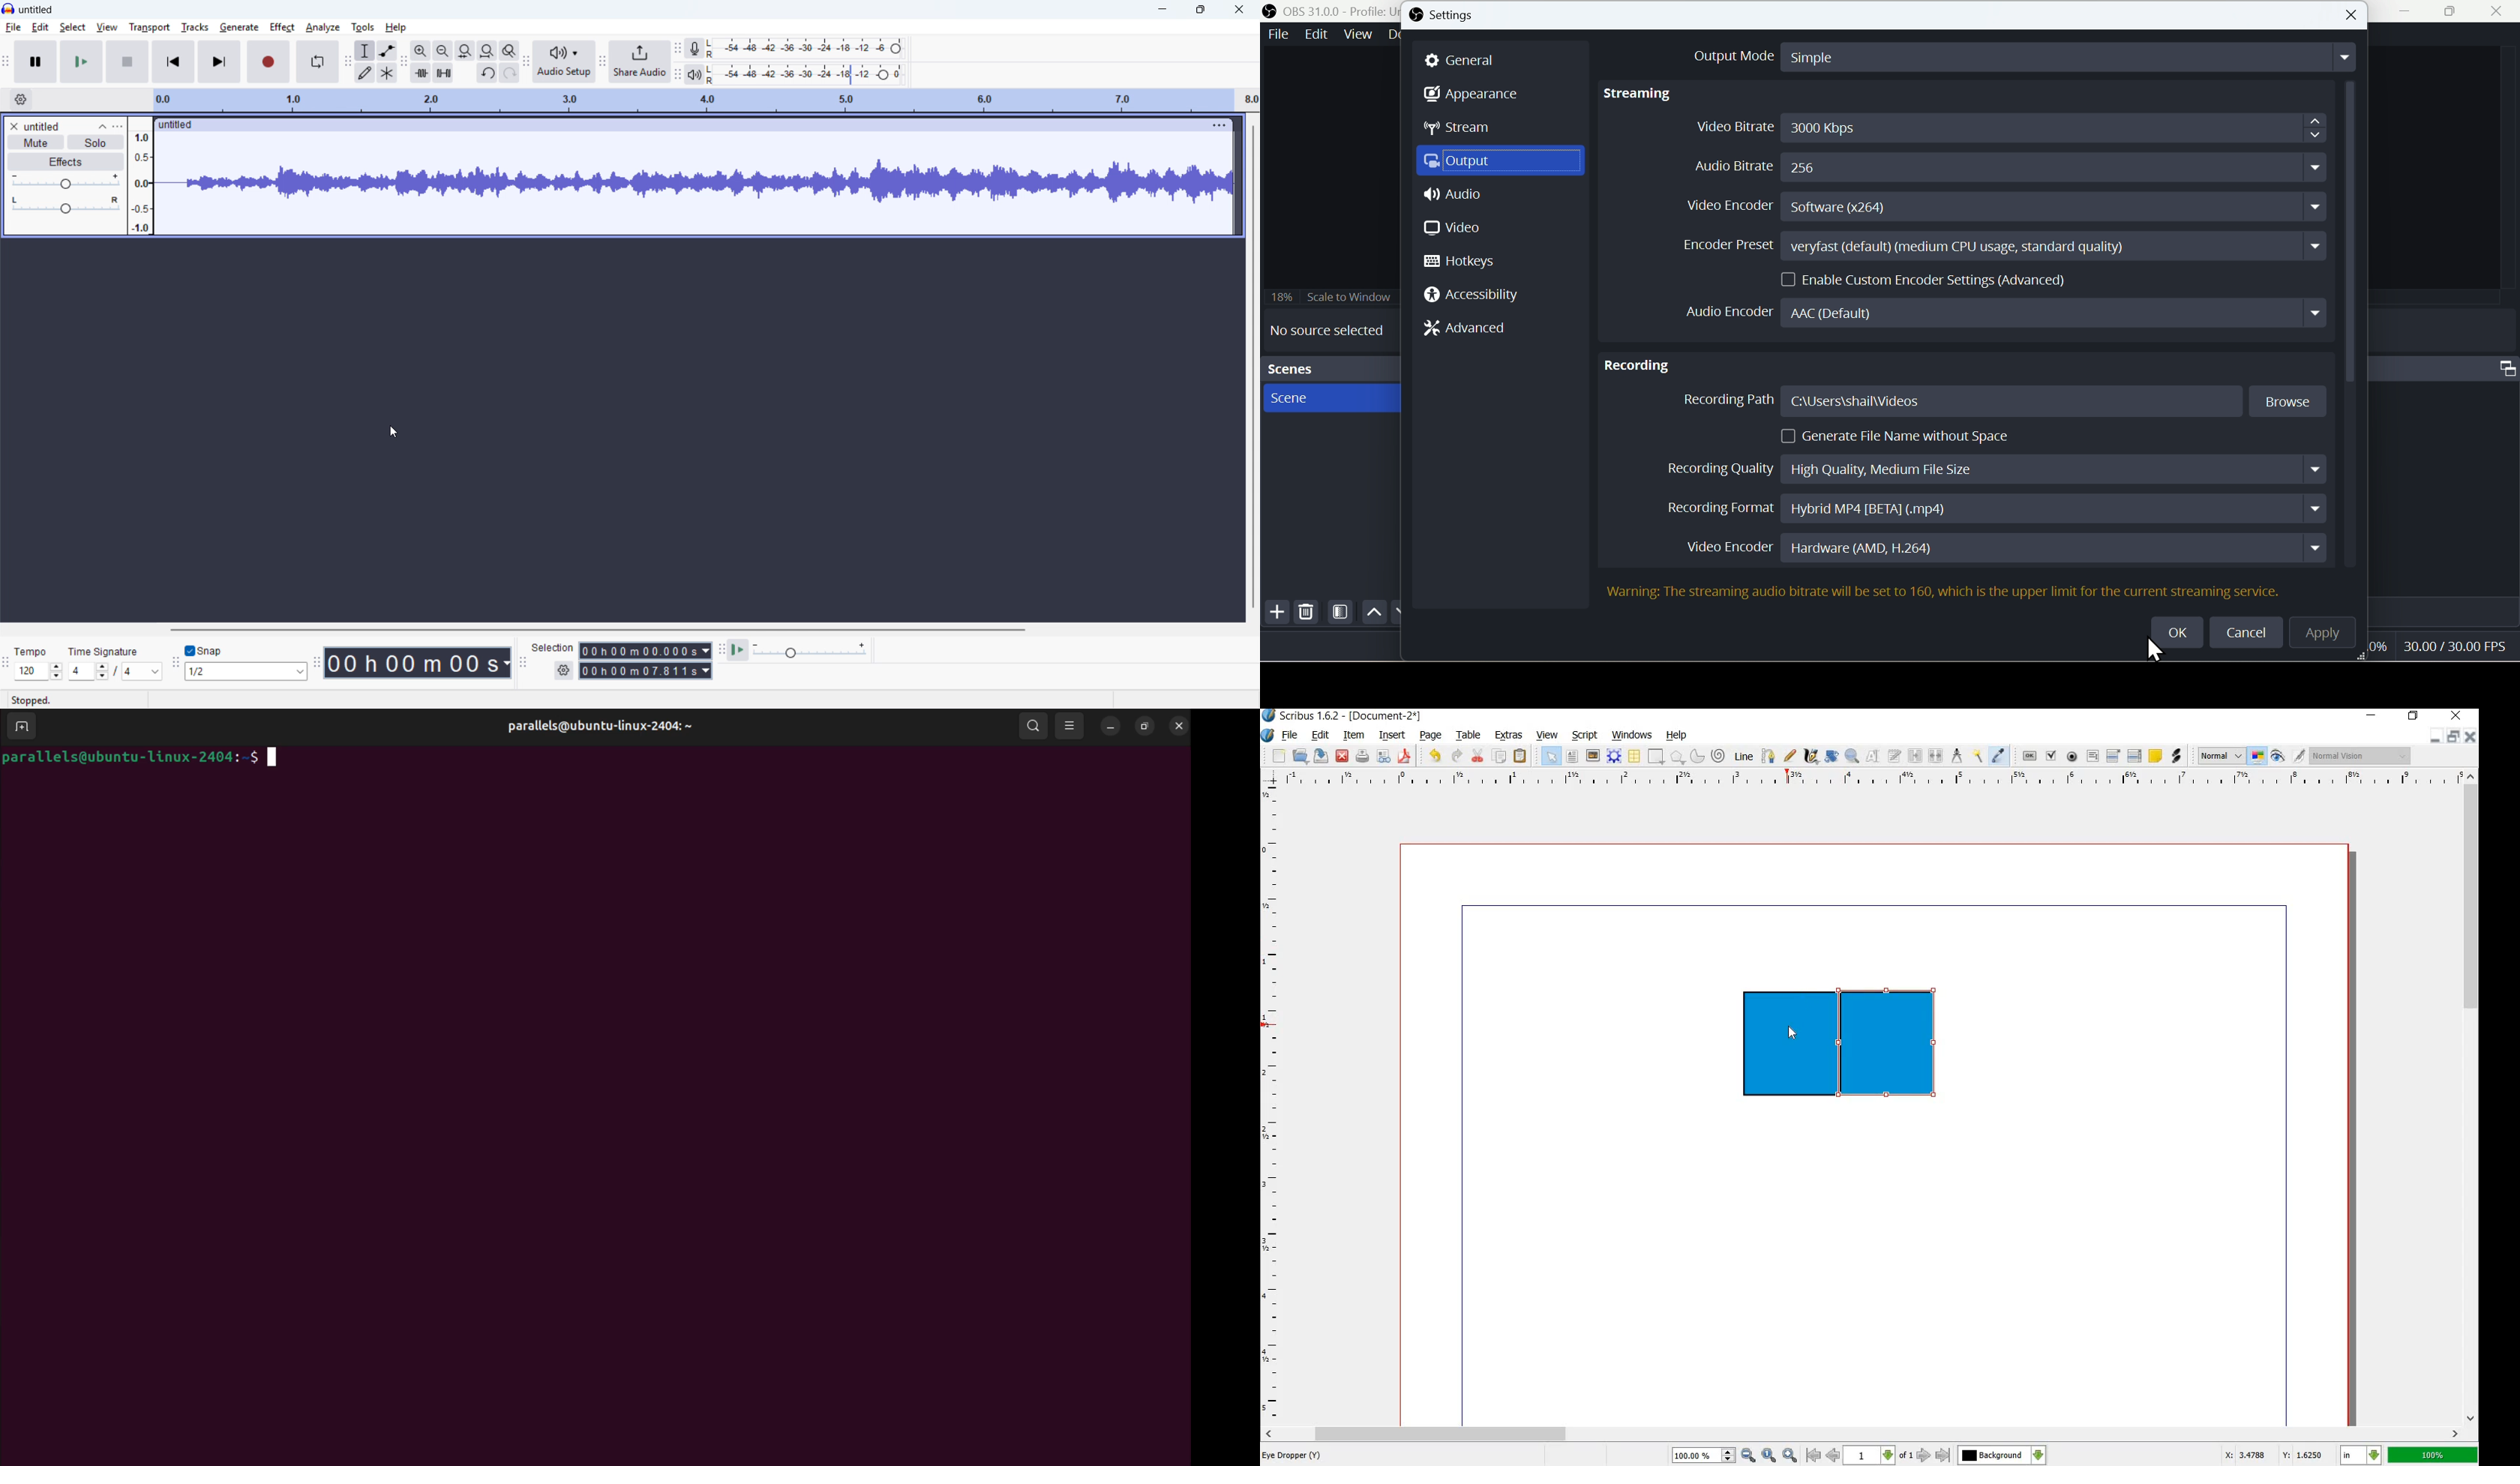 The width and height of the screenshot is (2520, 1484). Describe the element at coordinates (2008, 127) in the screenshot. I see `Video Bitrate` at that location.